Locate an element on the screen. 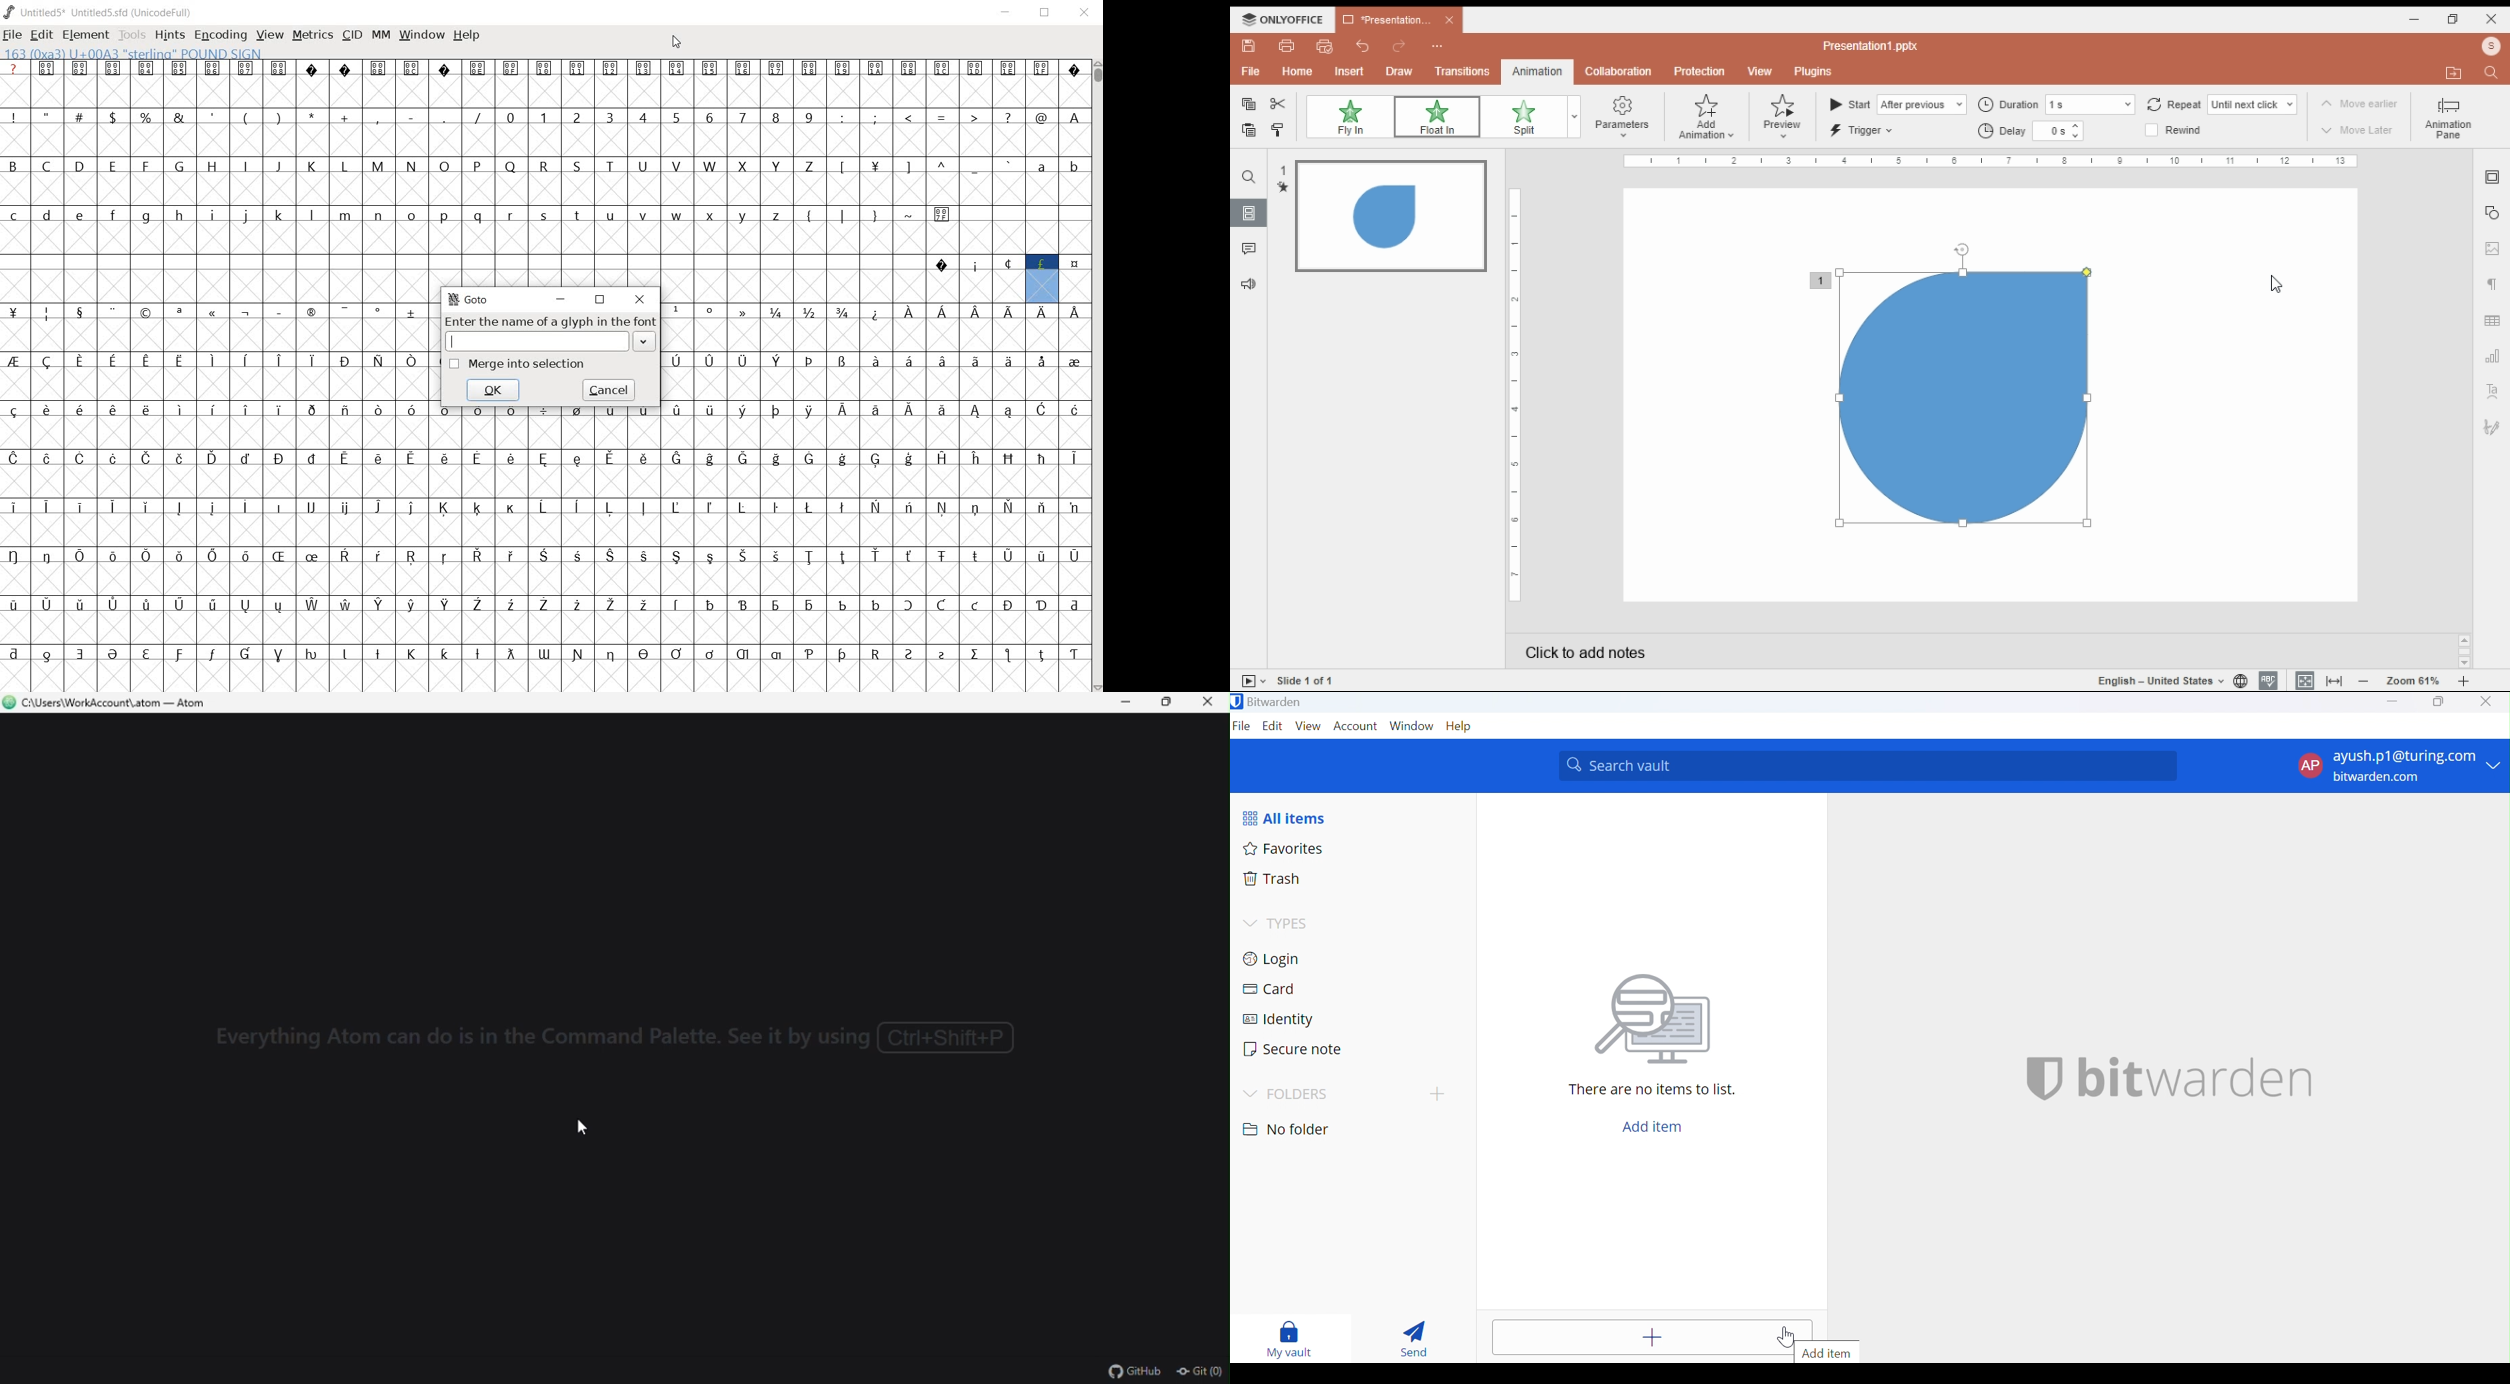 This screenshot has width=2520, height=1400. Card is located at coordinates (1269, 990).